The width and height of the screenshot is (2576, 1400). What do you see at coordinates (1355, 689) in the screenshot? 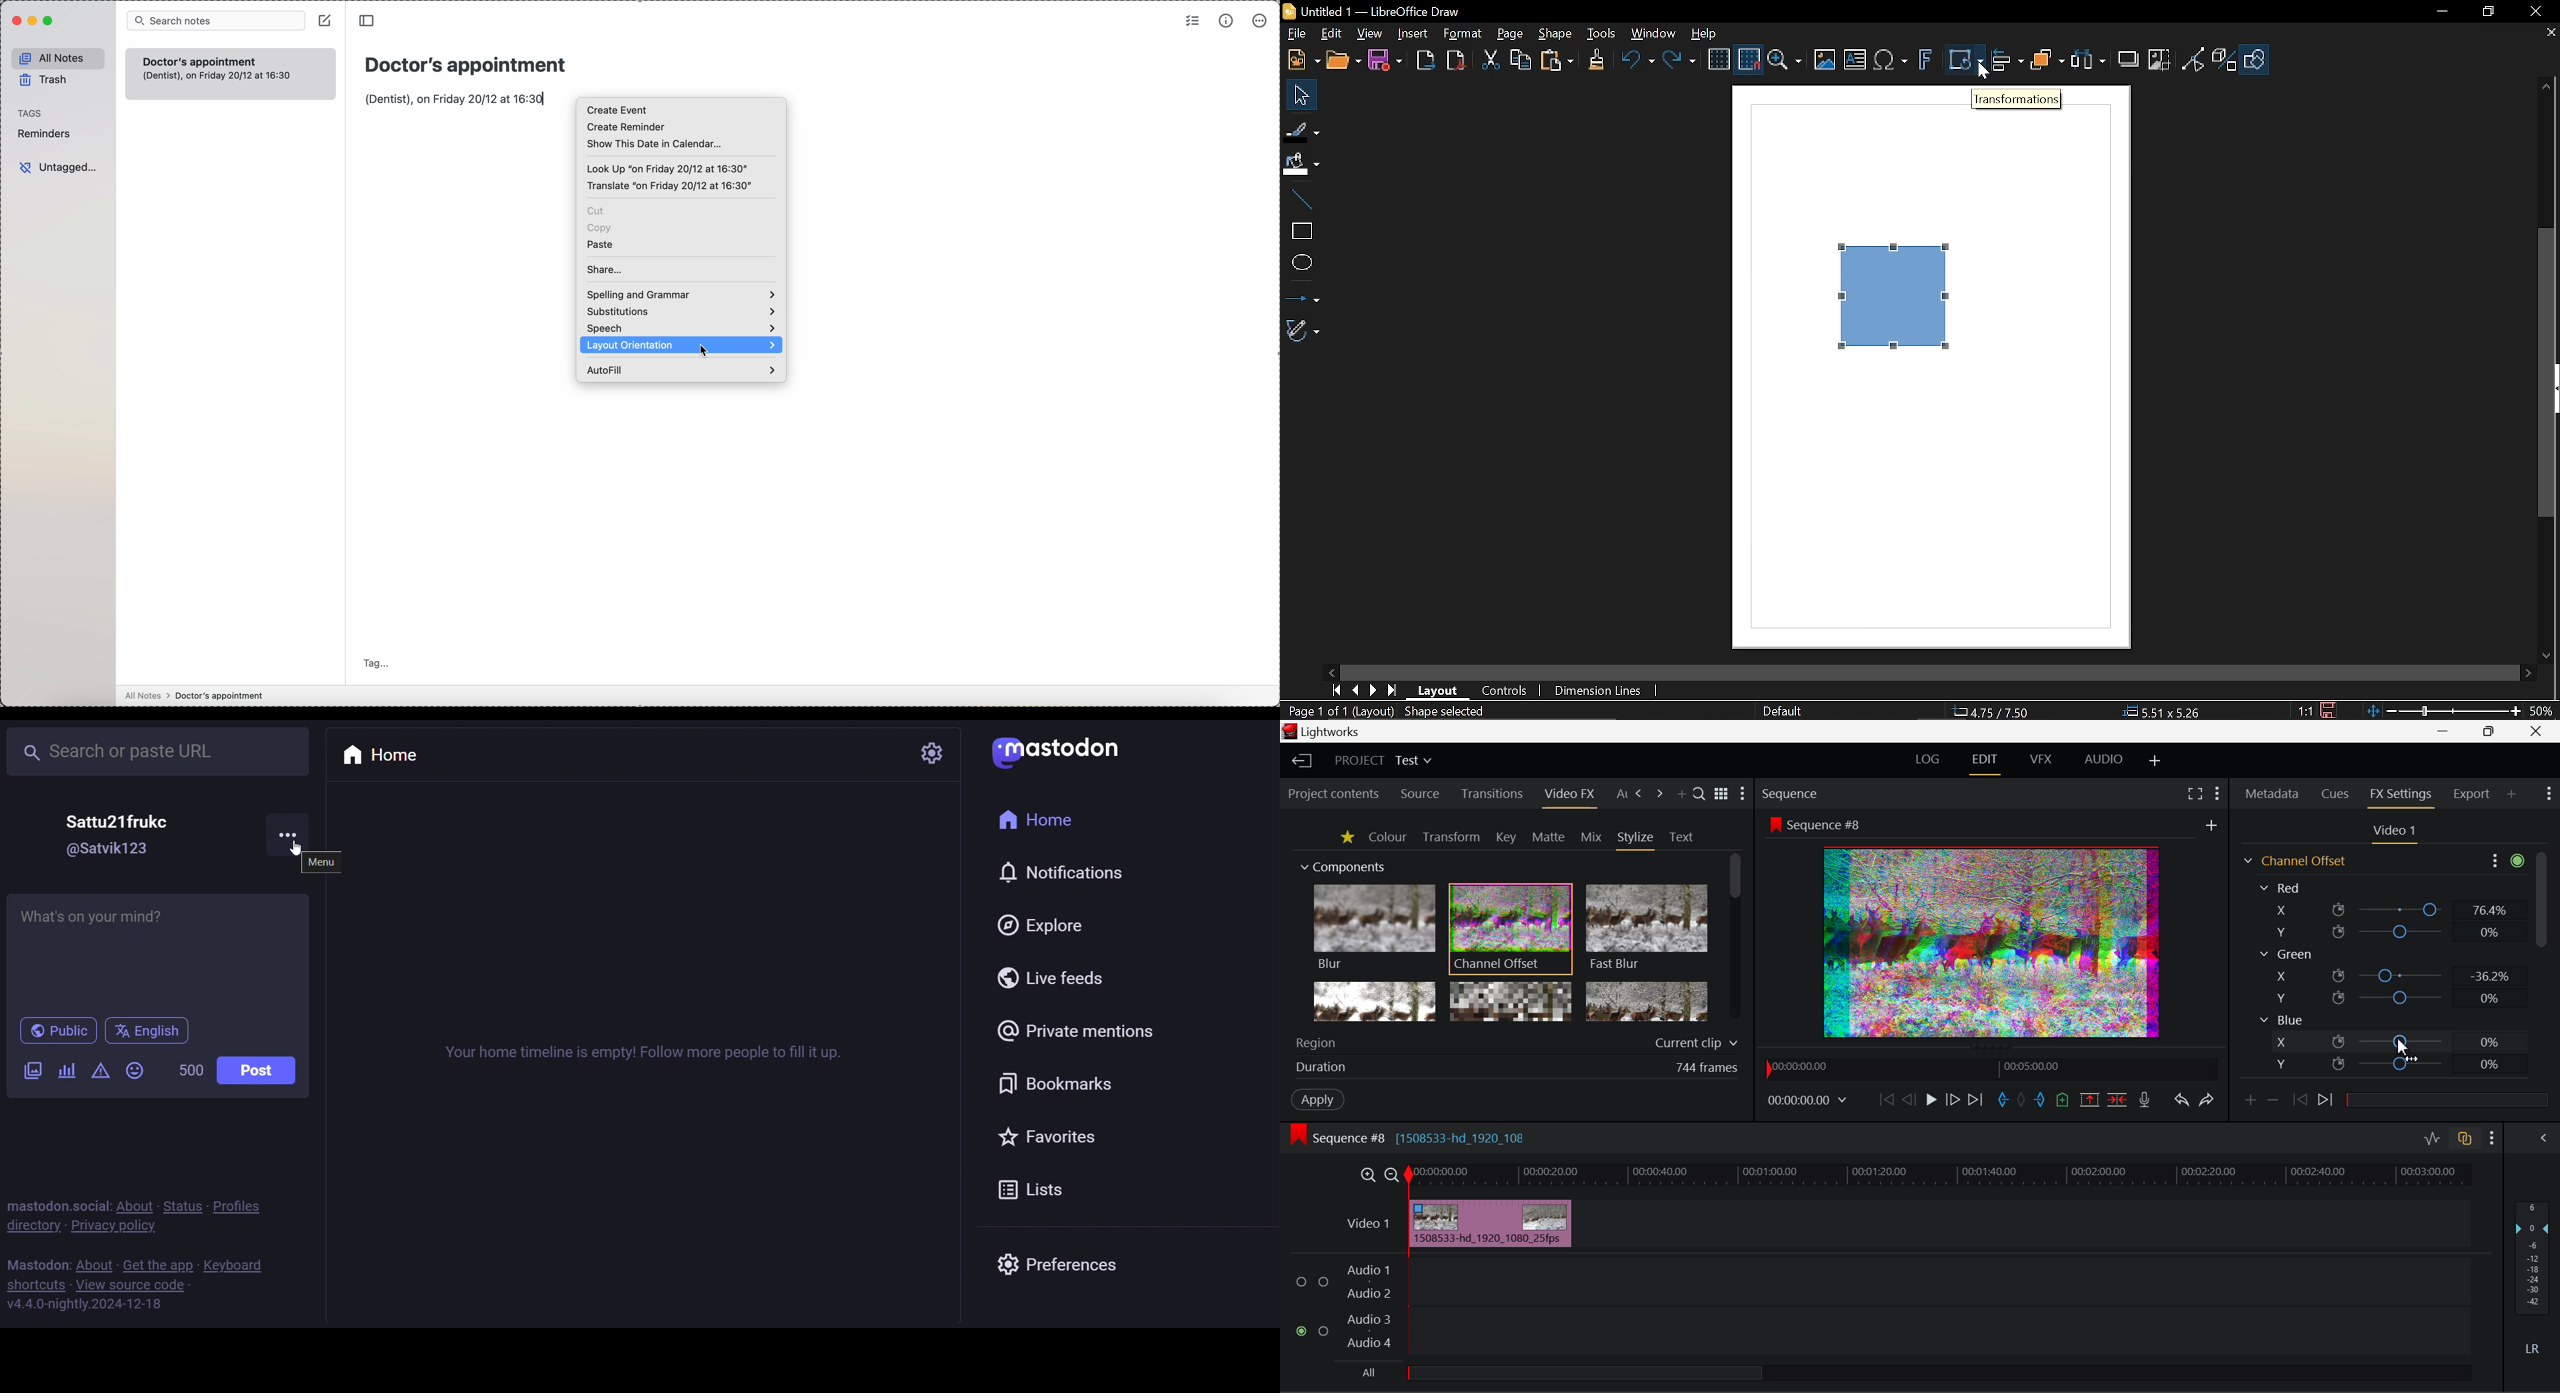
I see `Previous page` at bounding box center [1355, 689].